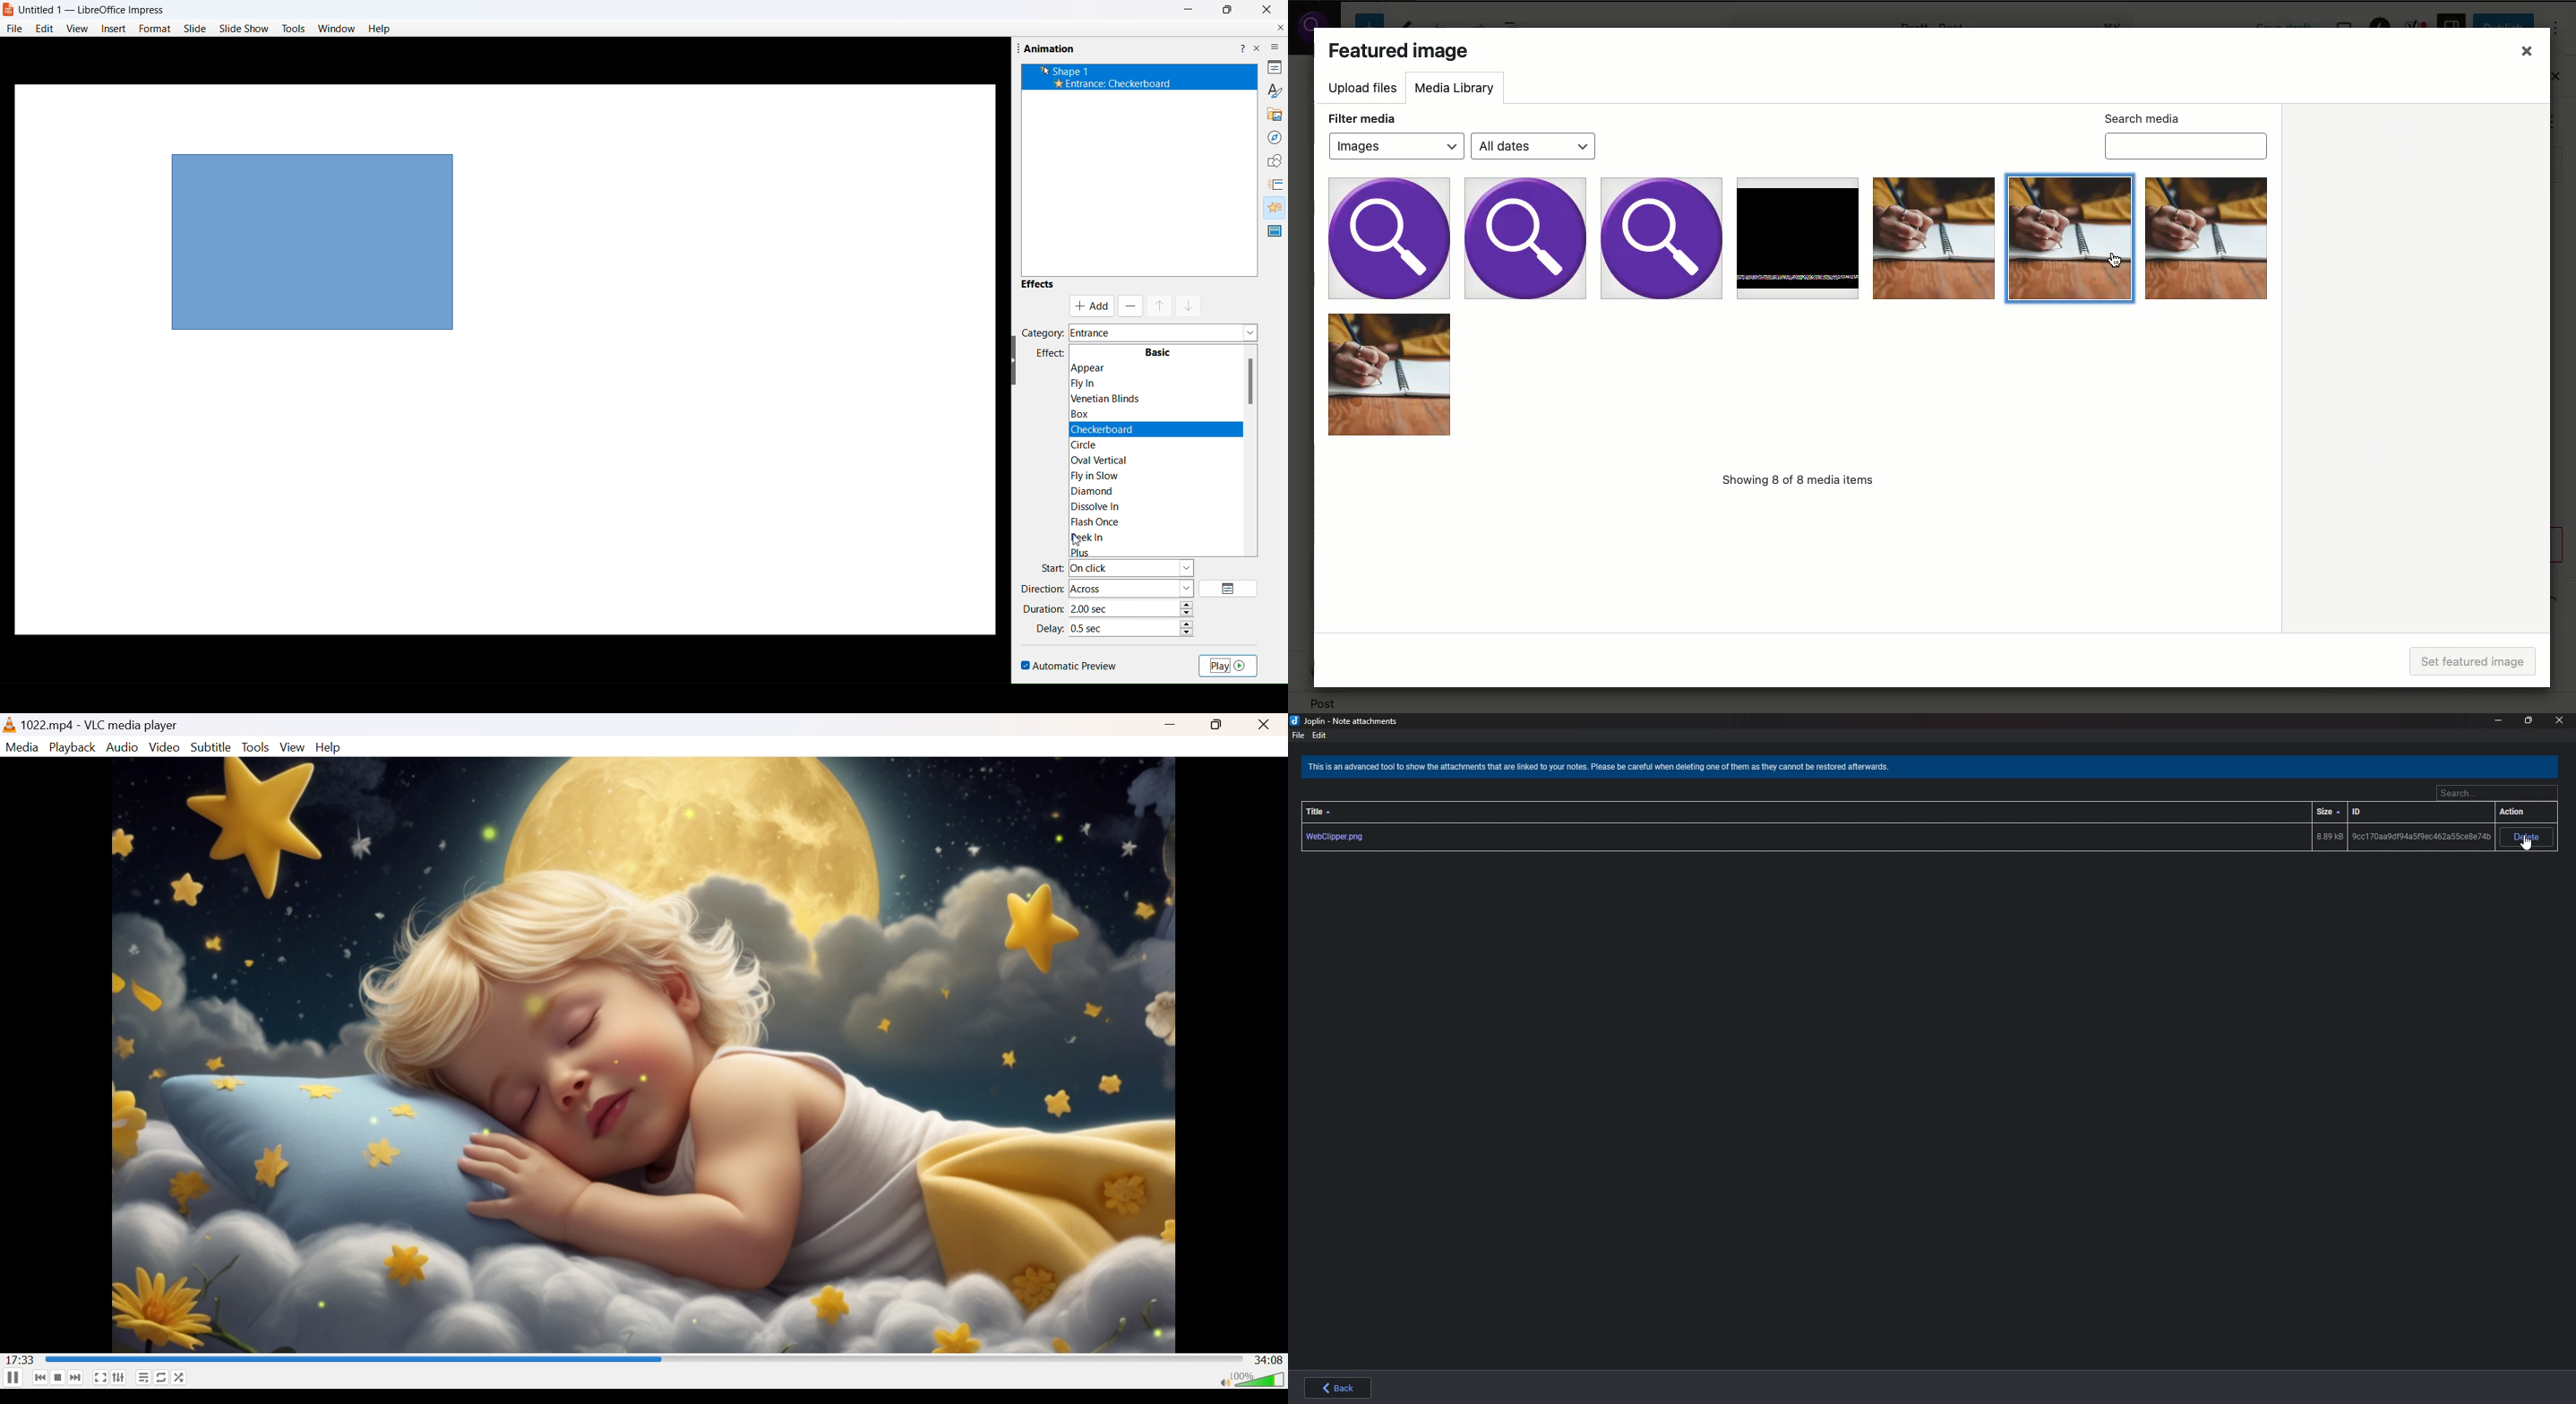  What do you see at coordinates (1099, 627) in the screenshot?
I see `changed delay` at bounding box center [1099, 627].